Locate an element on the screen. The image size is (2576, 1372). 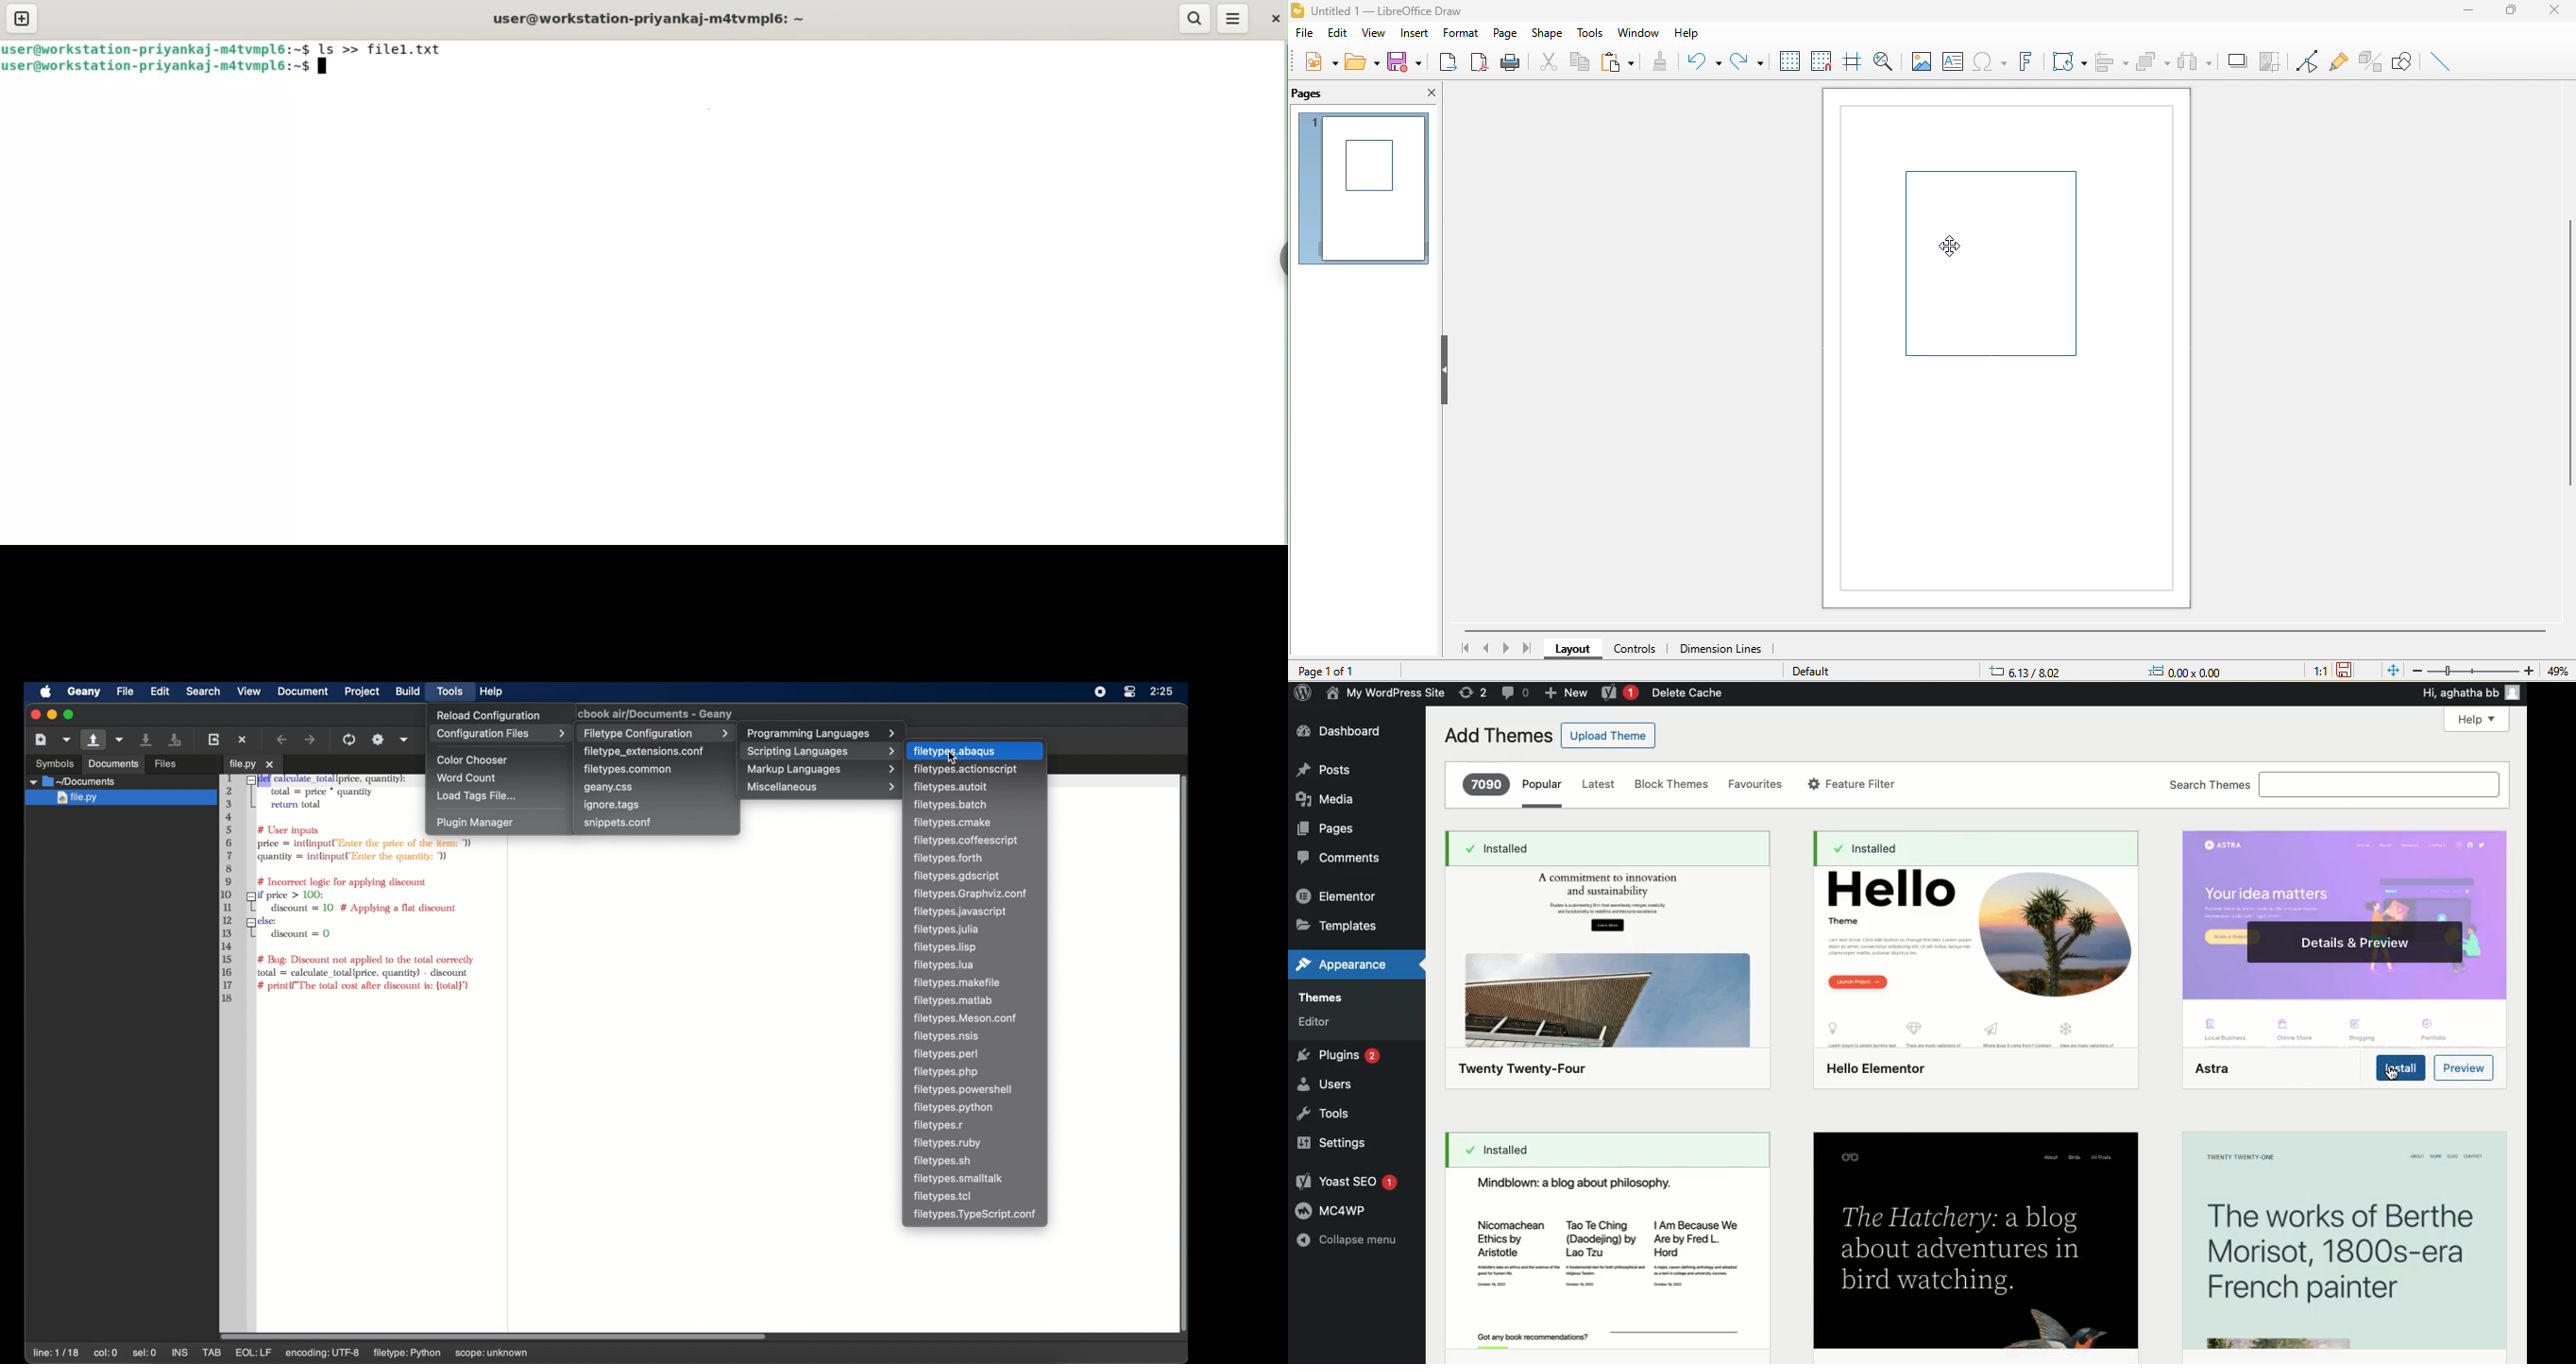
filetypes is located at coordinates (961, 911).